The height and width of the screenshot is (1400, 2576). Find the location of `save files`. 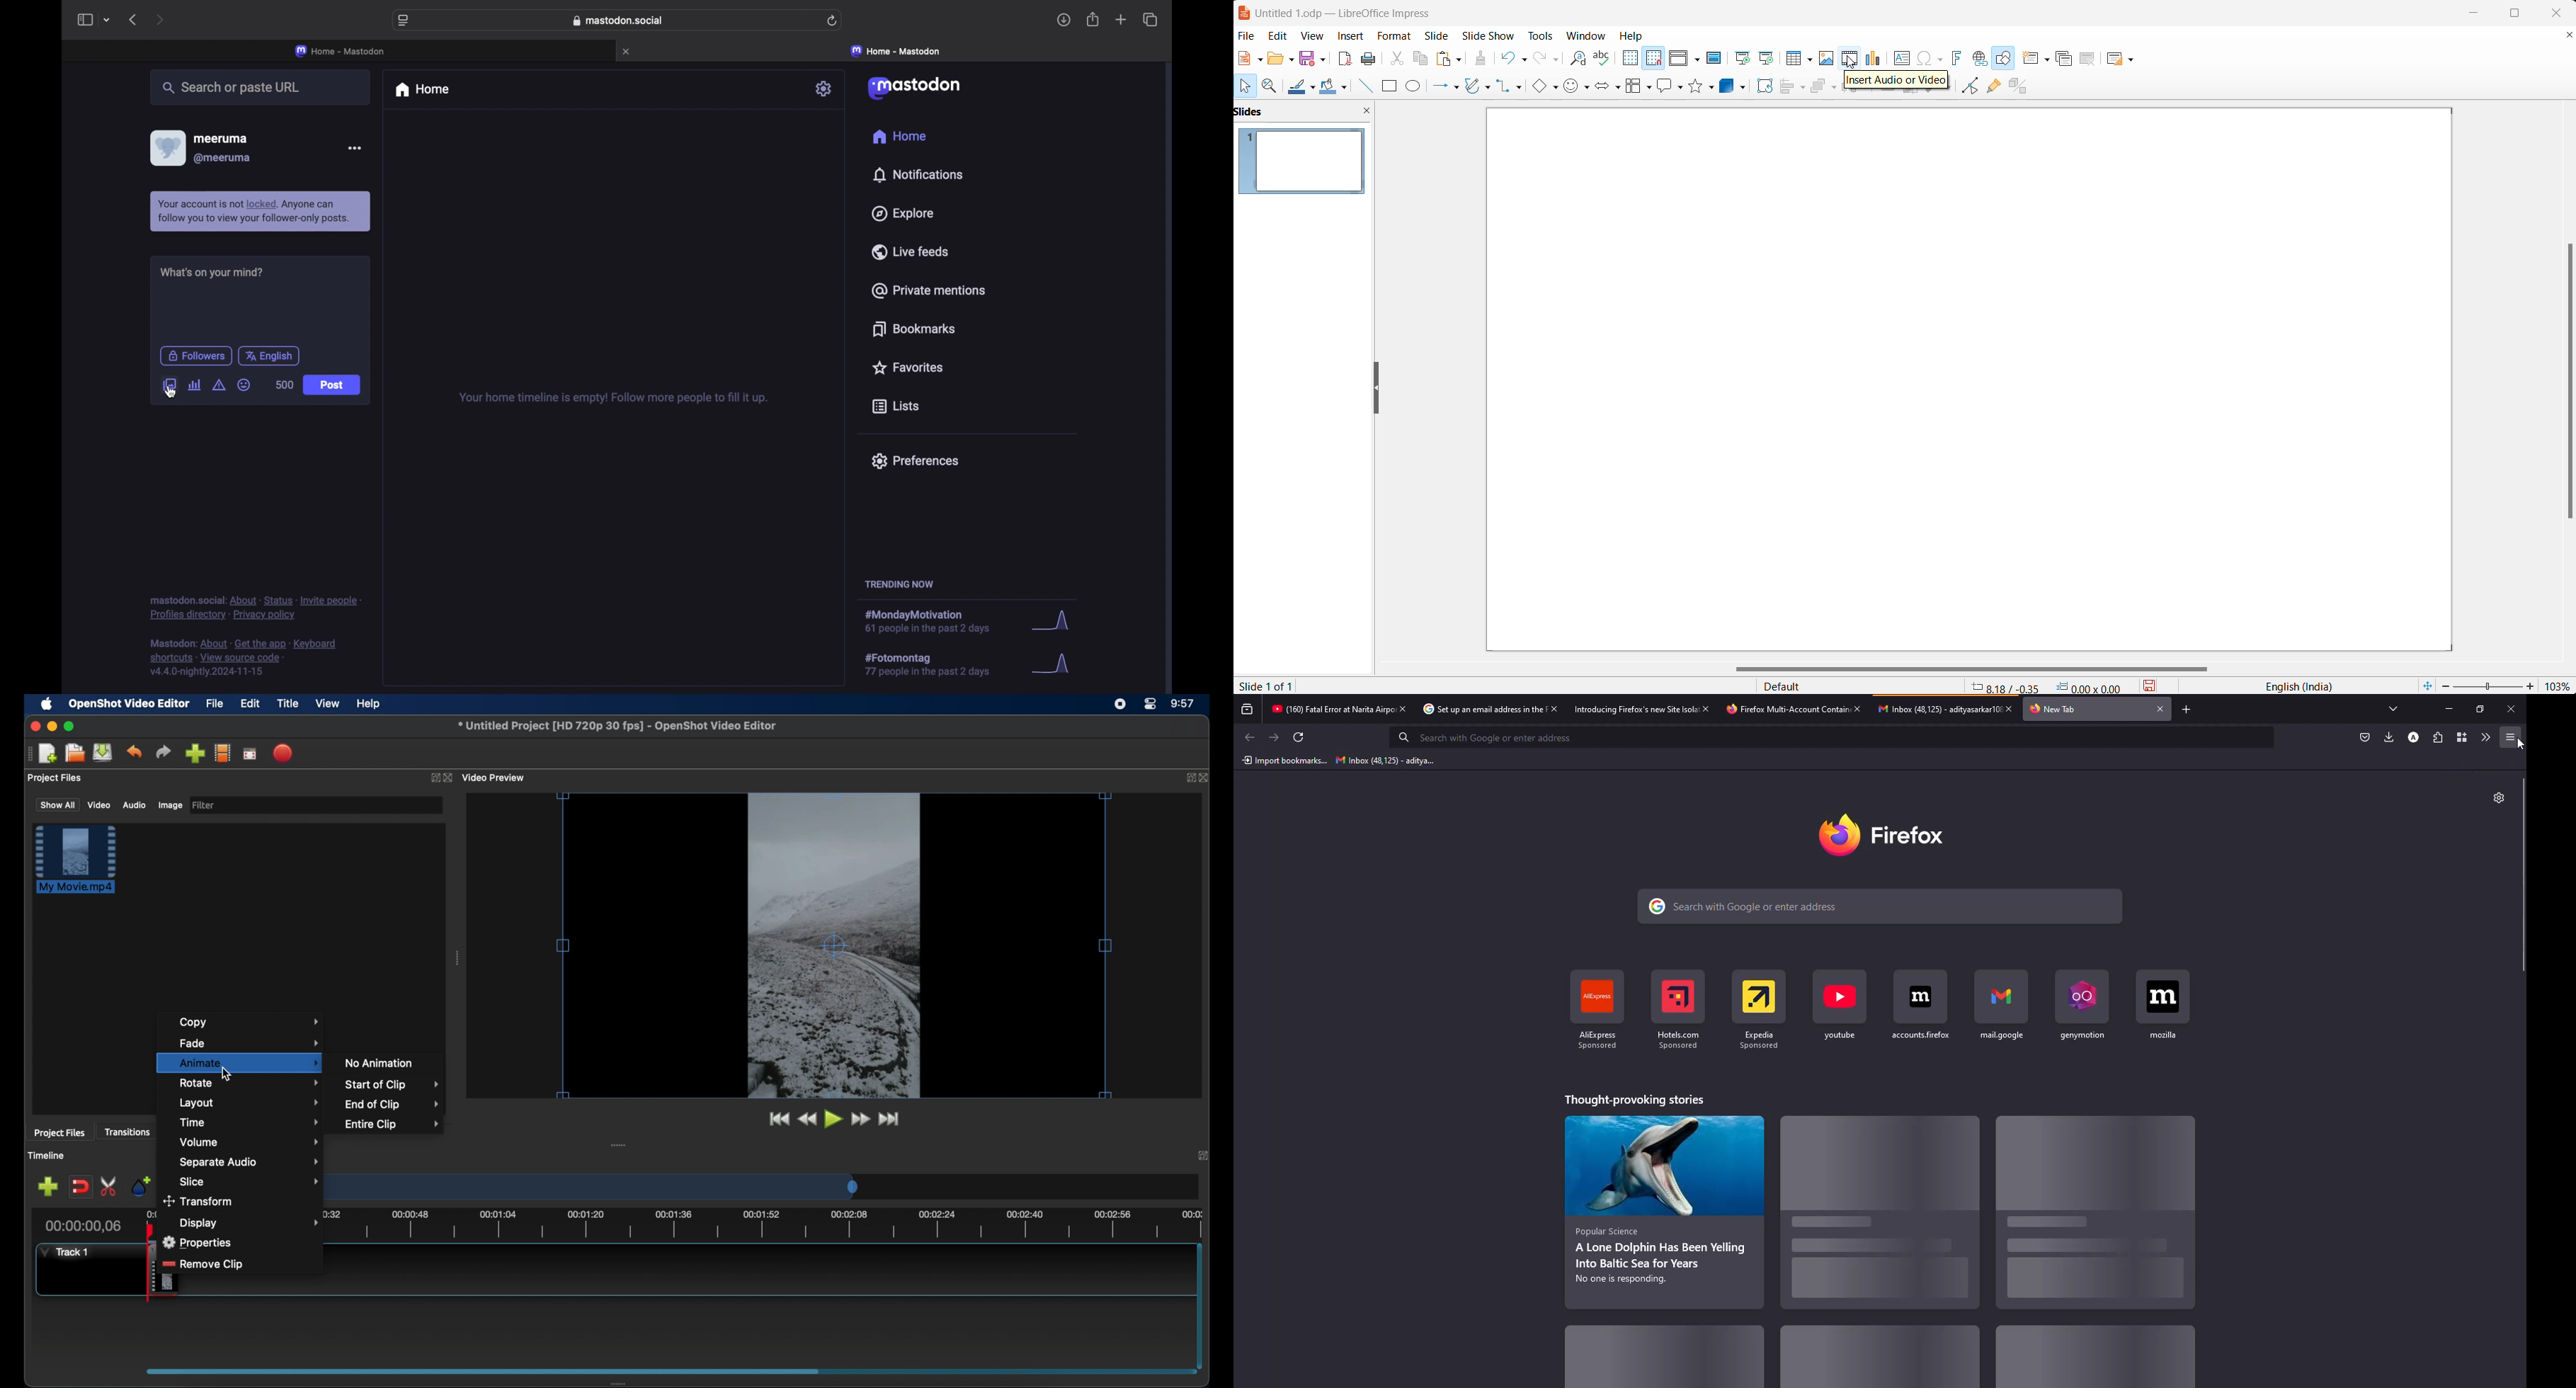

save files is located at coordinates (104, 752).